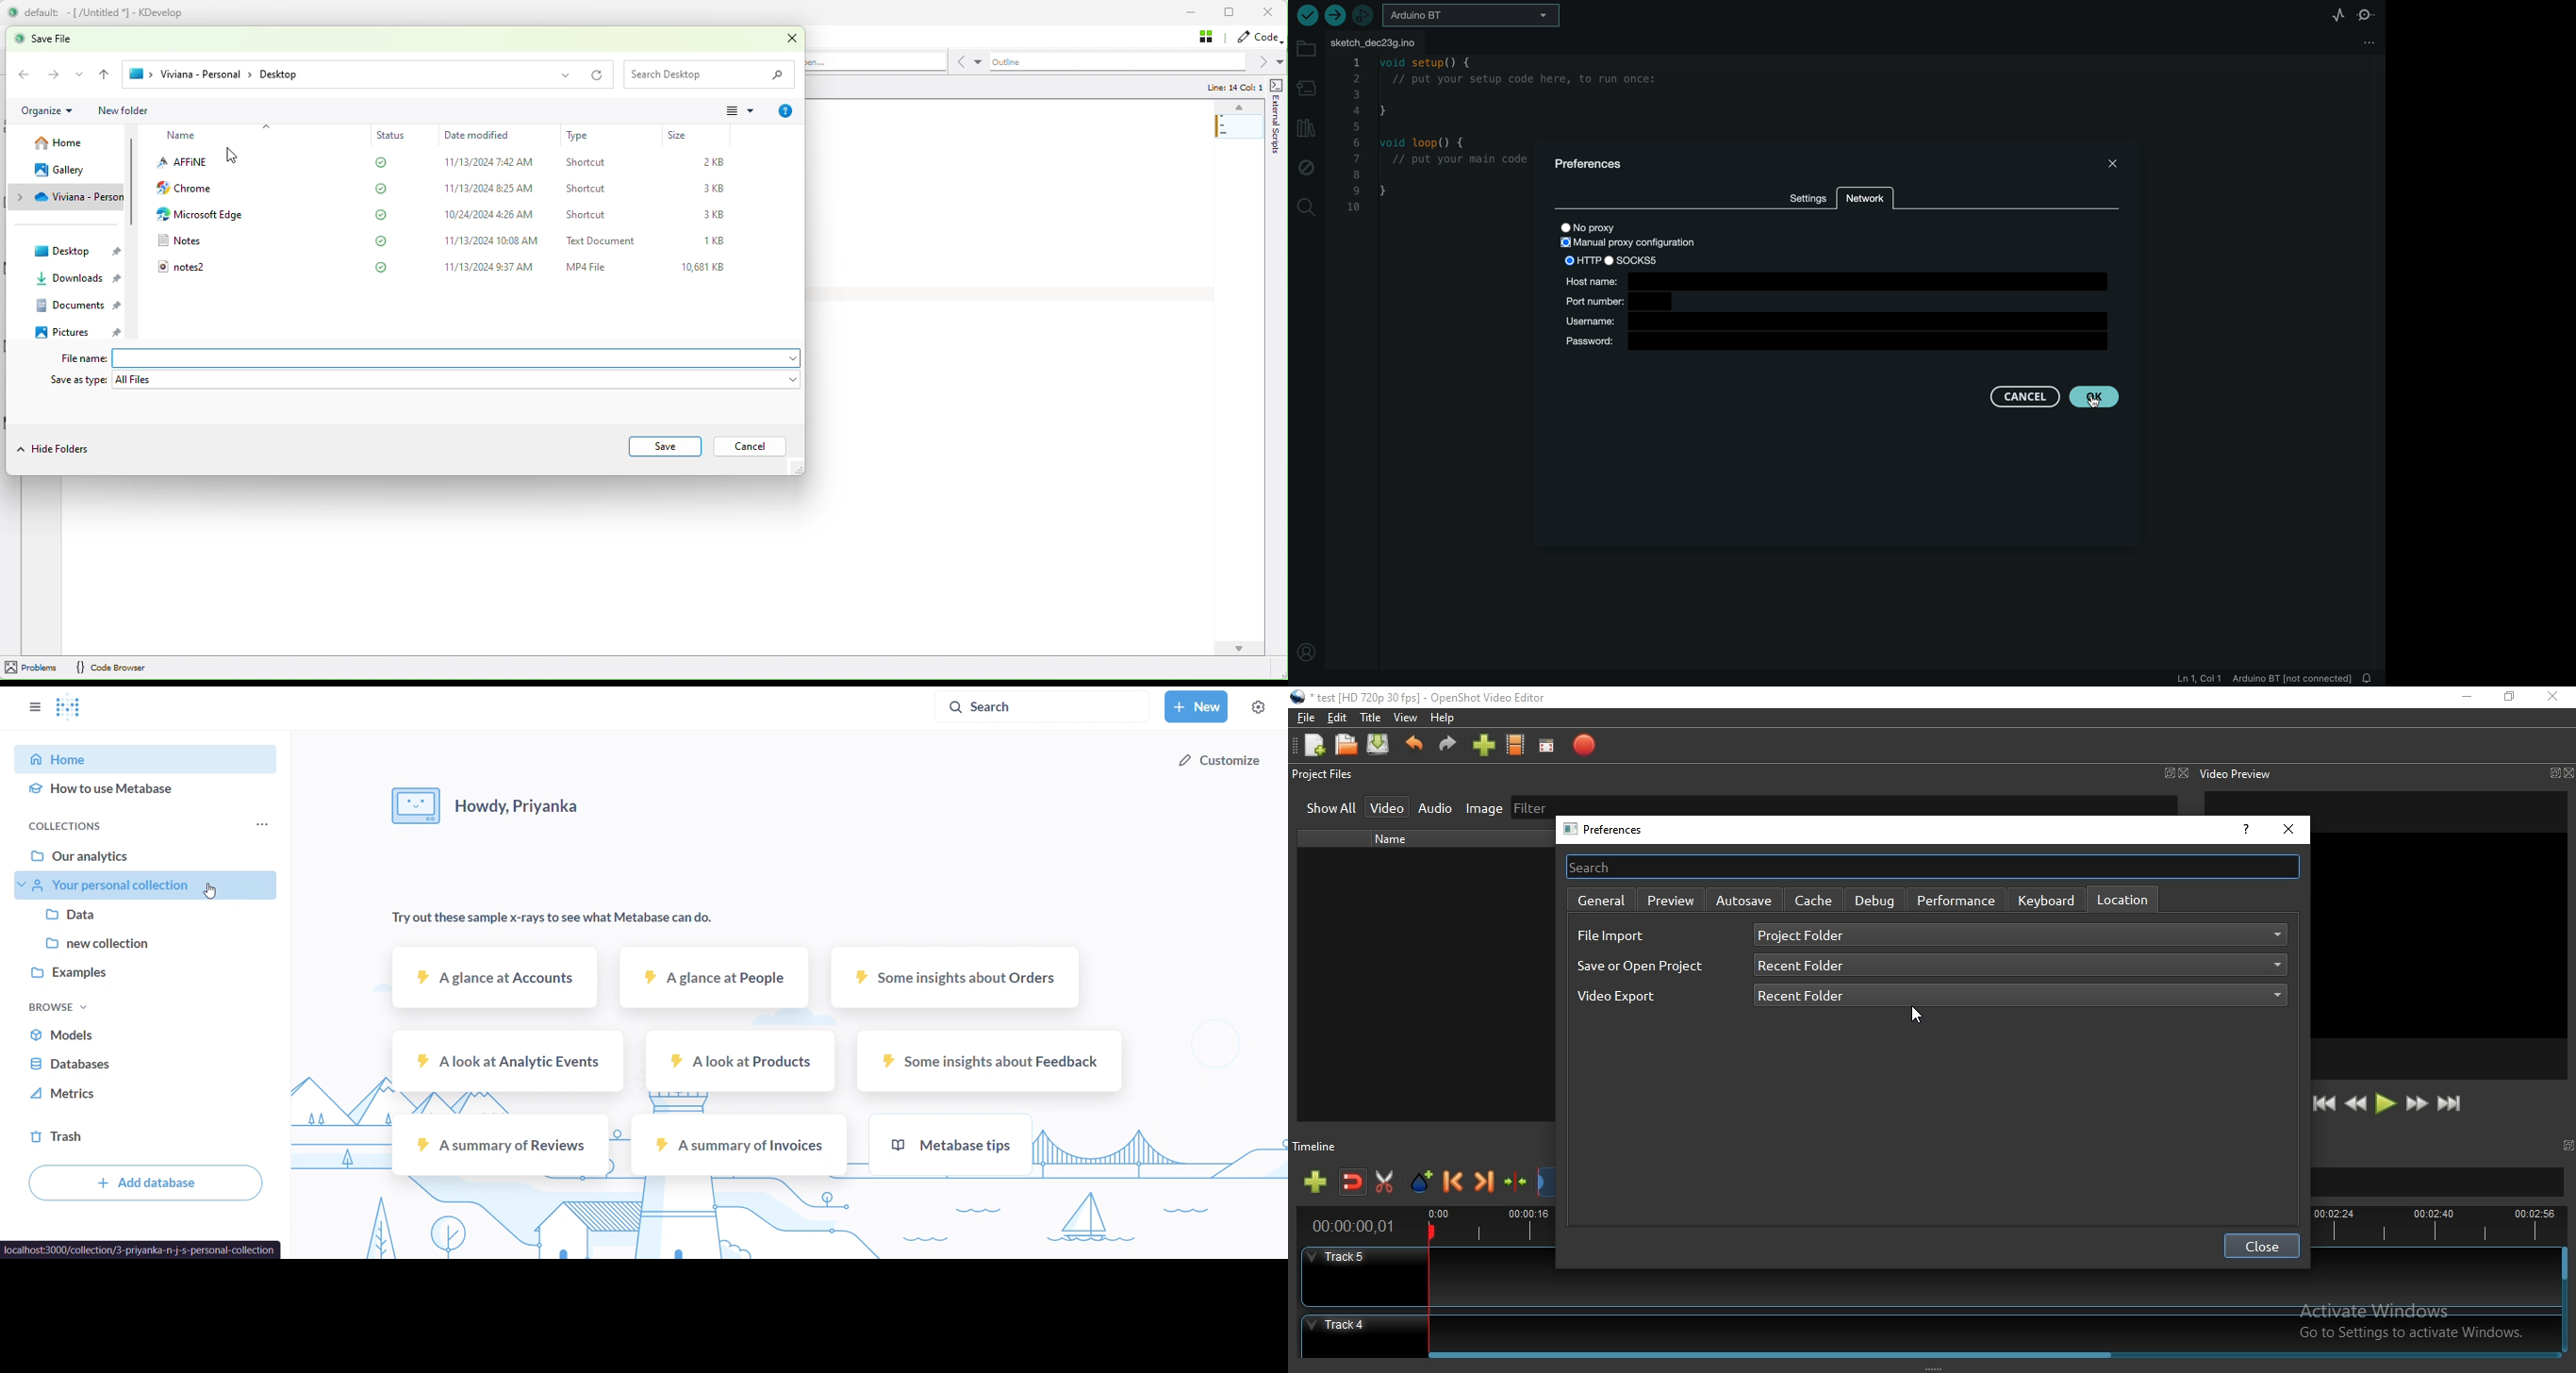  Describe the element at coordinates (718, 162) in the screenshot. I see `2KB` at that location.